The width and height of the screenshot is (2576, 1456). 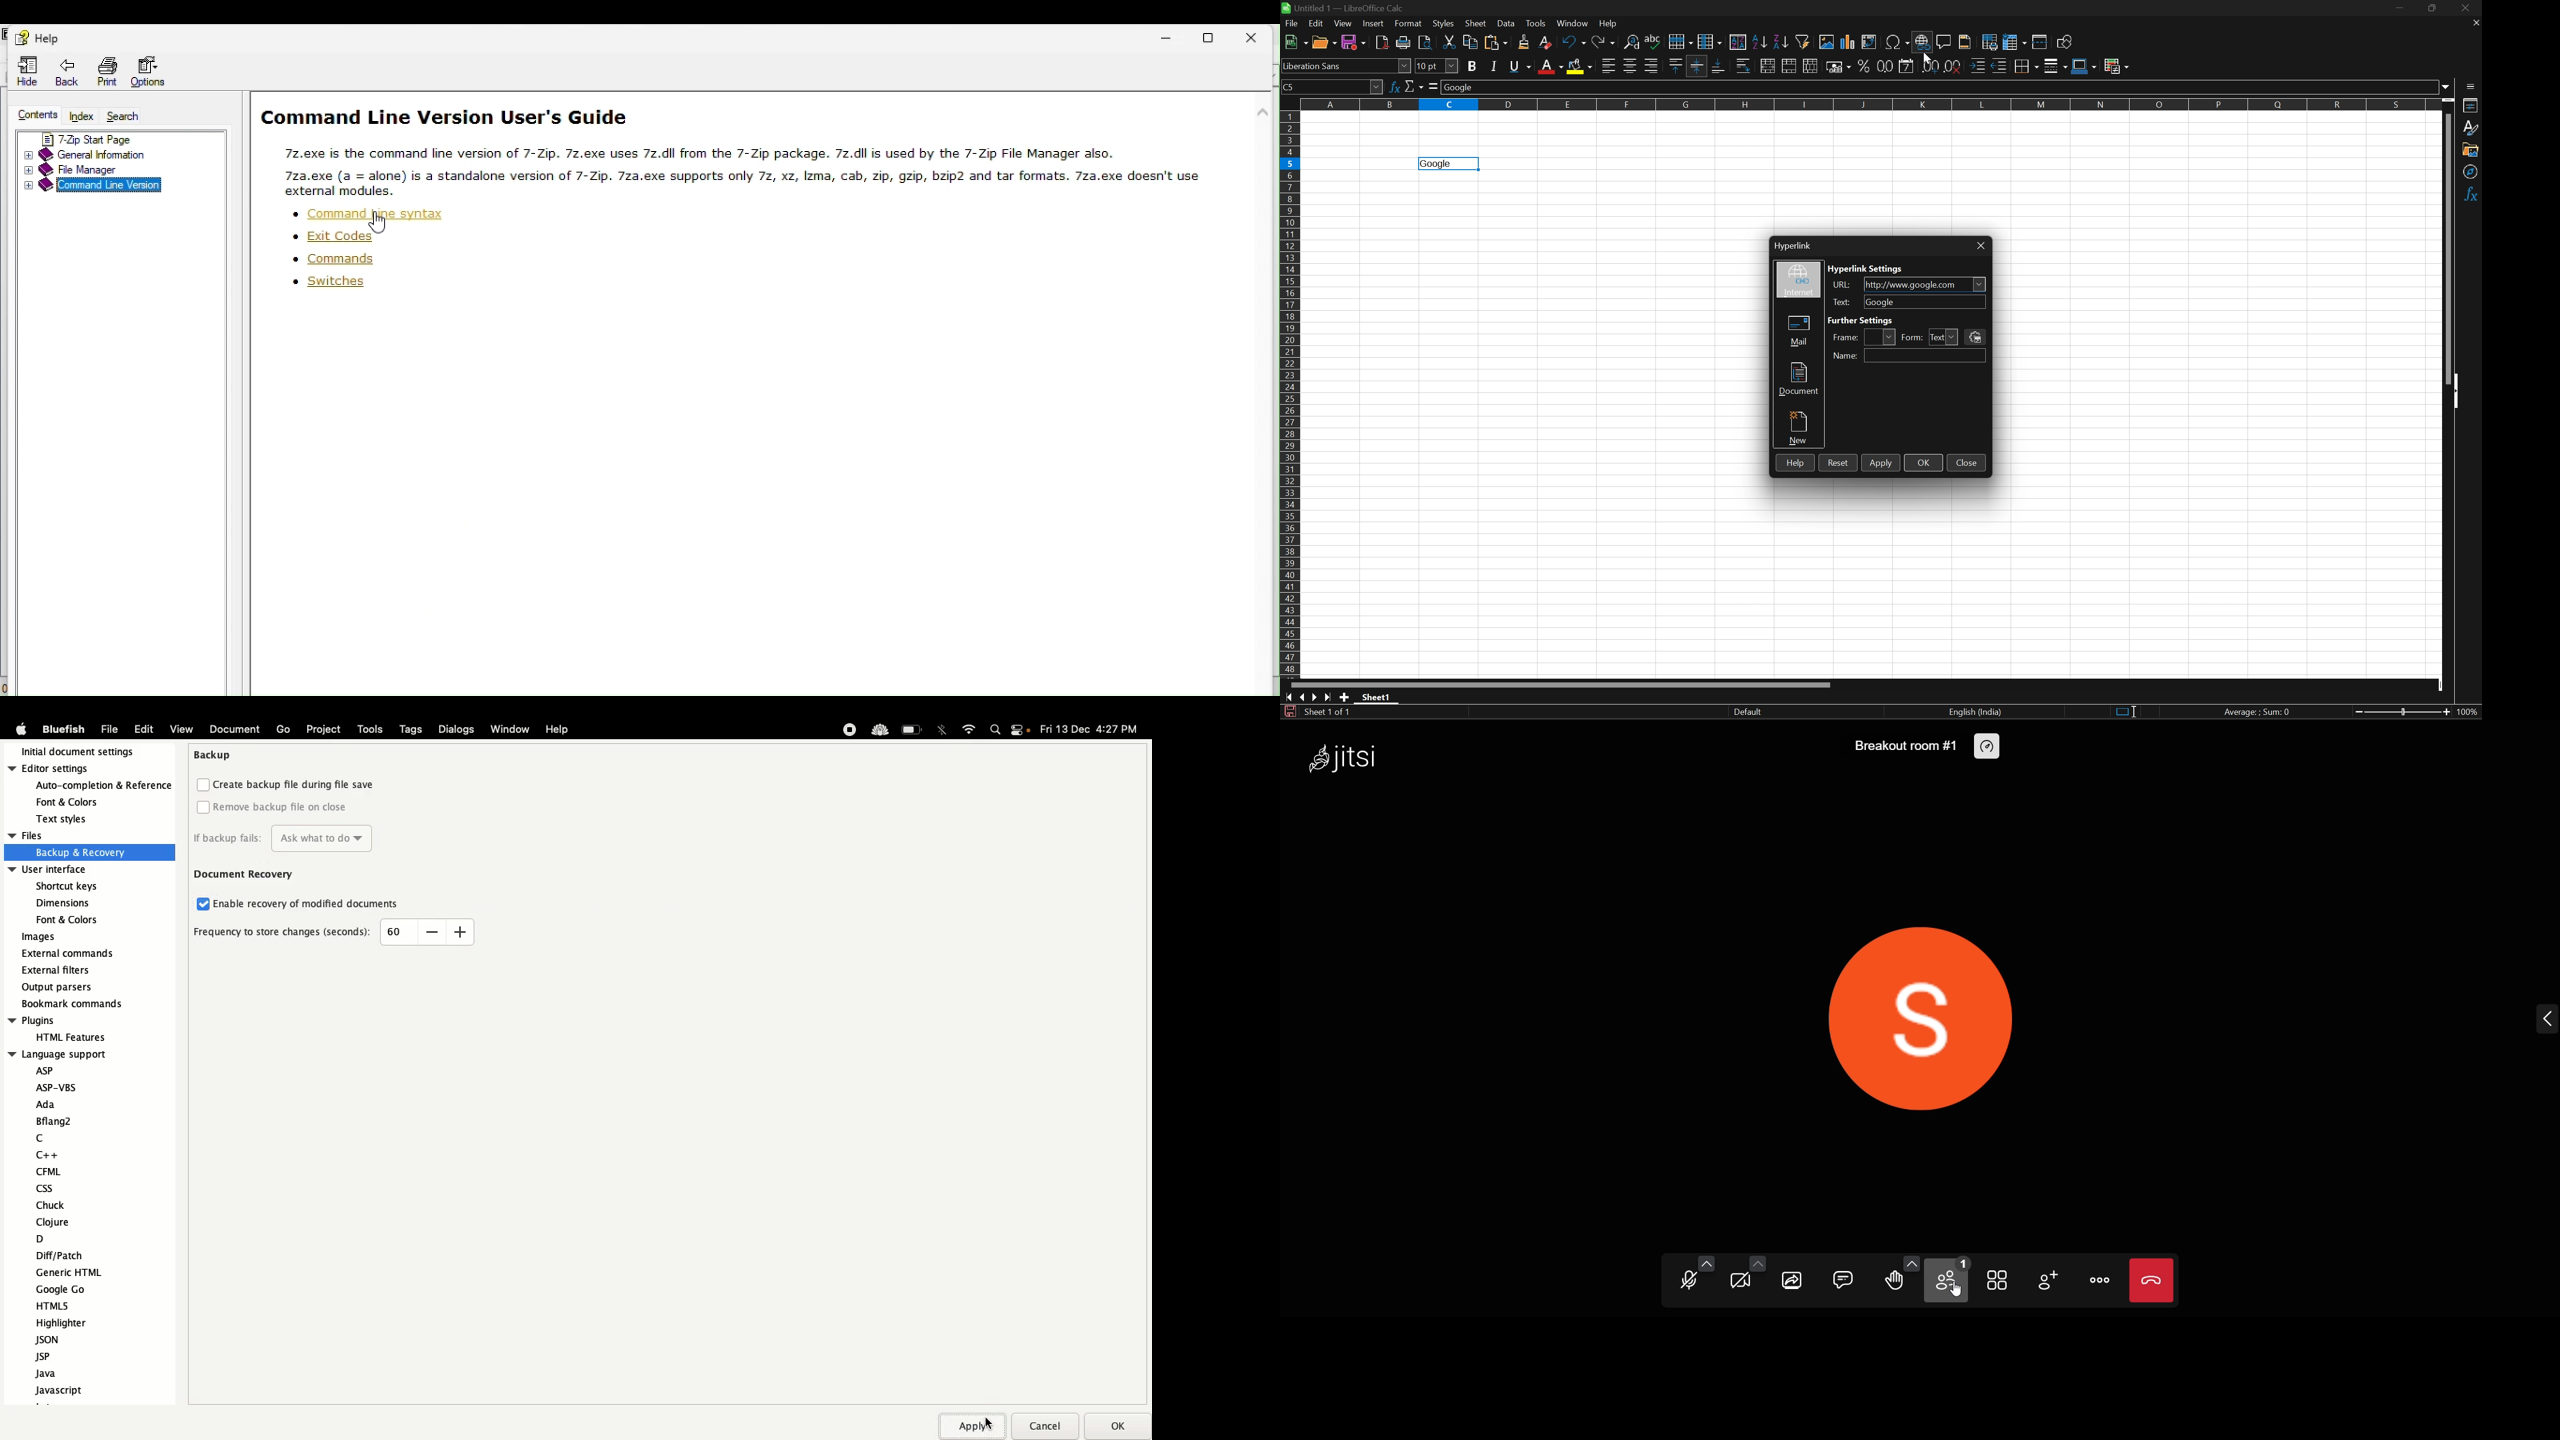 I want to click on Spelling, so click(x=1655, y=38).